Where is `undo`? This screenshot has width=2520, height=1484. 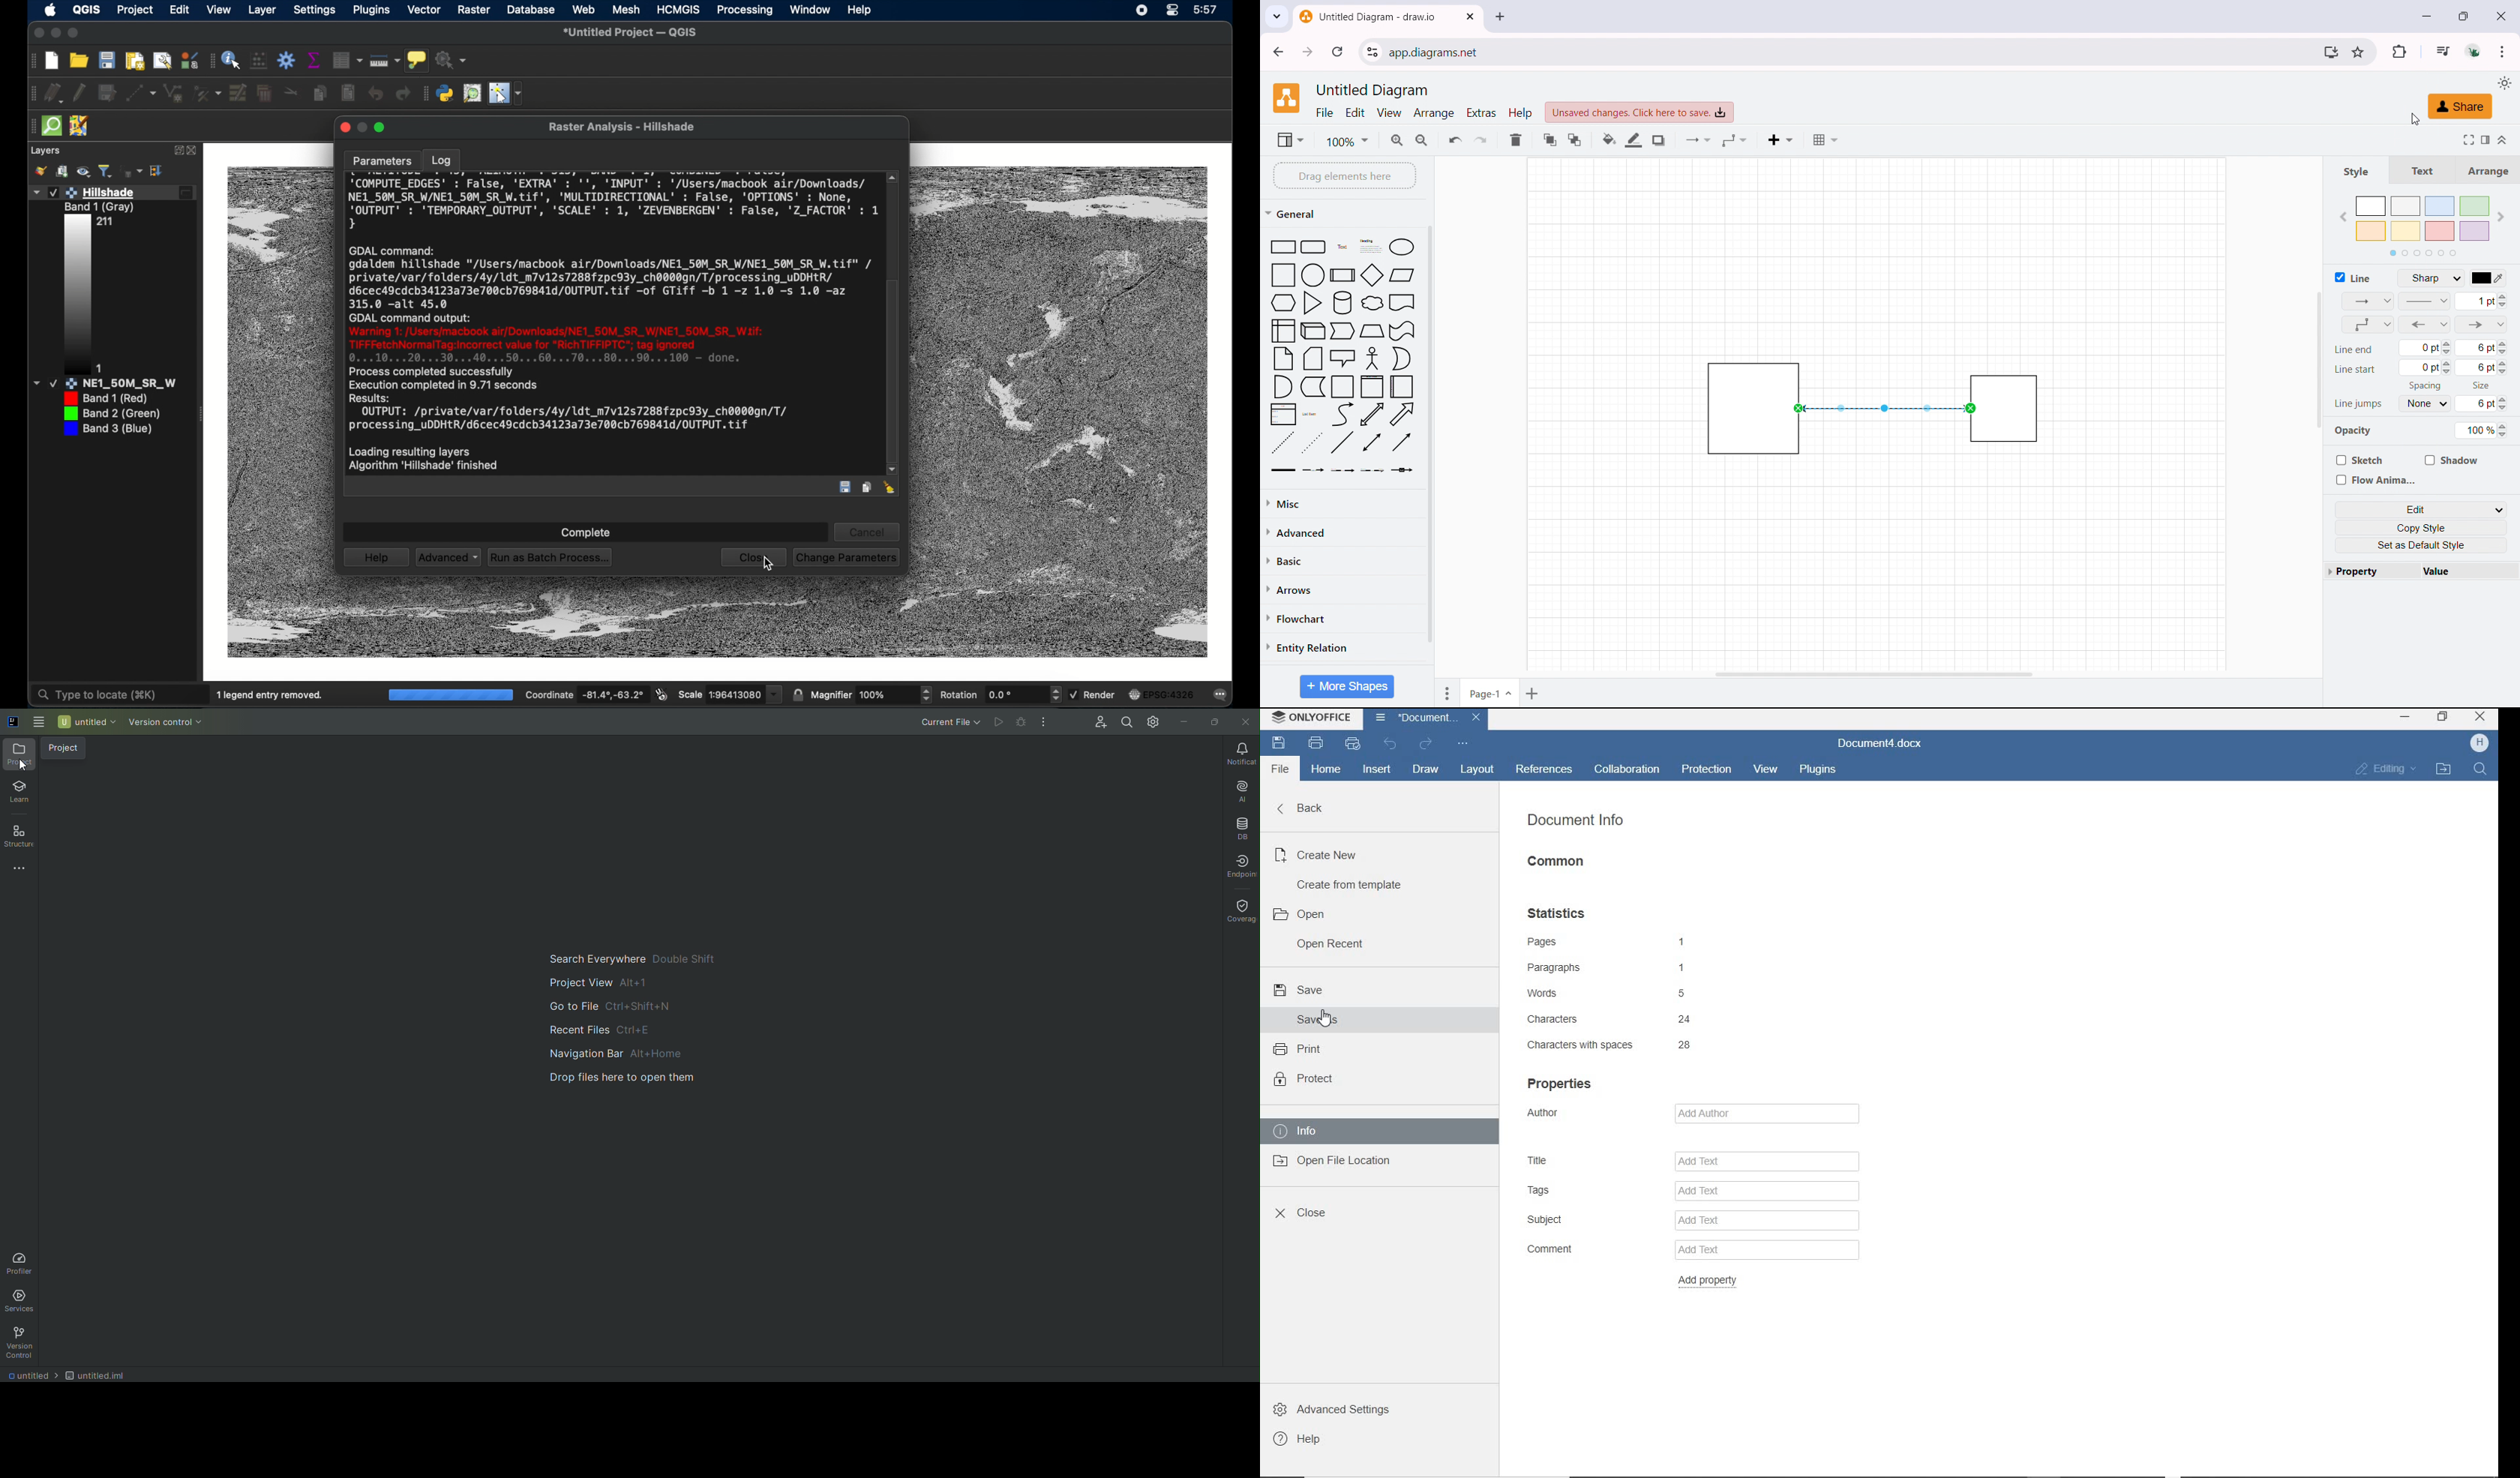
undo is located at coordinates (1456, 139).